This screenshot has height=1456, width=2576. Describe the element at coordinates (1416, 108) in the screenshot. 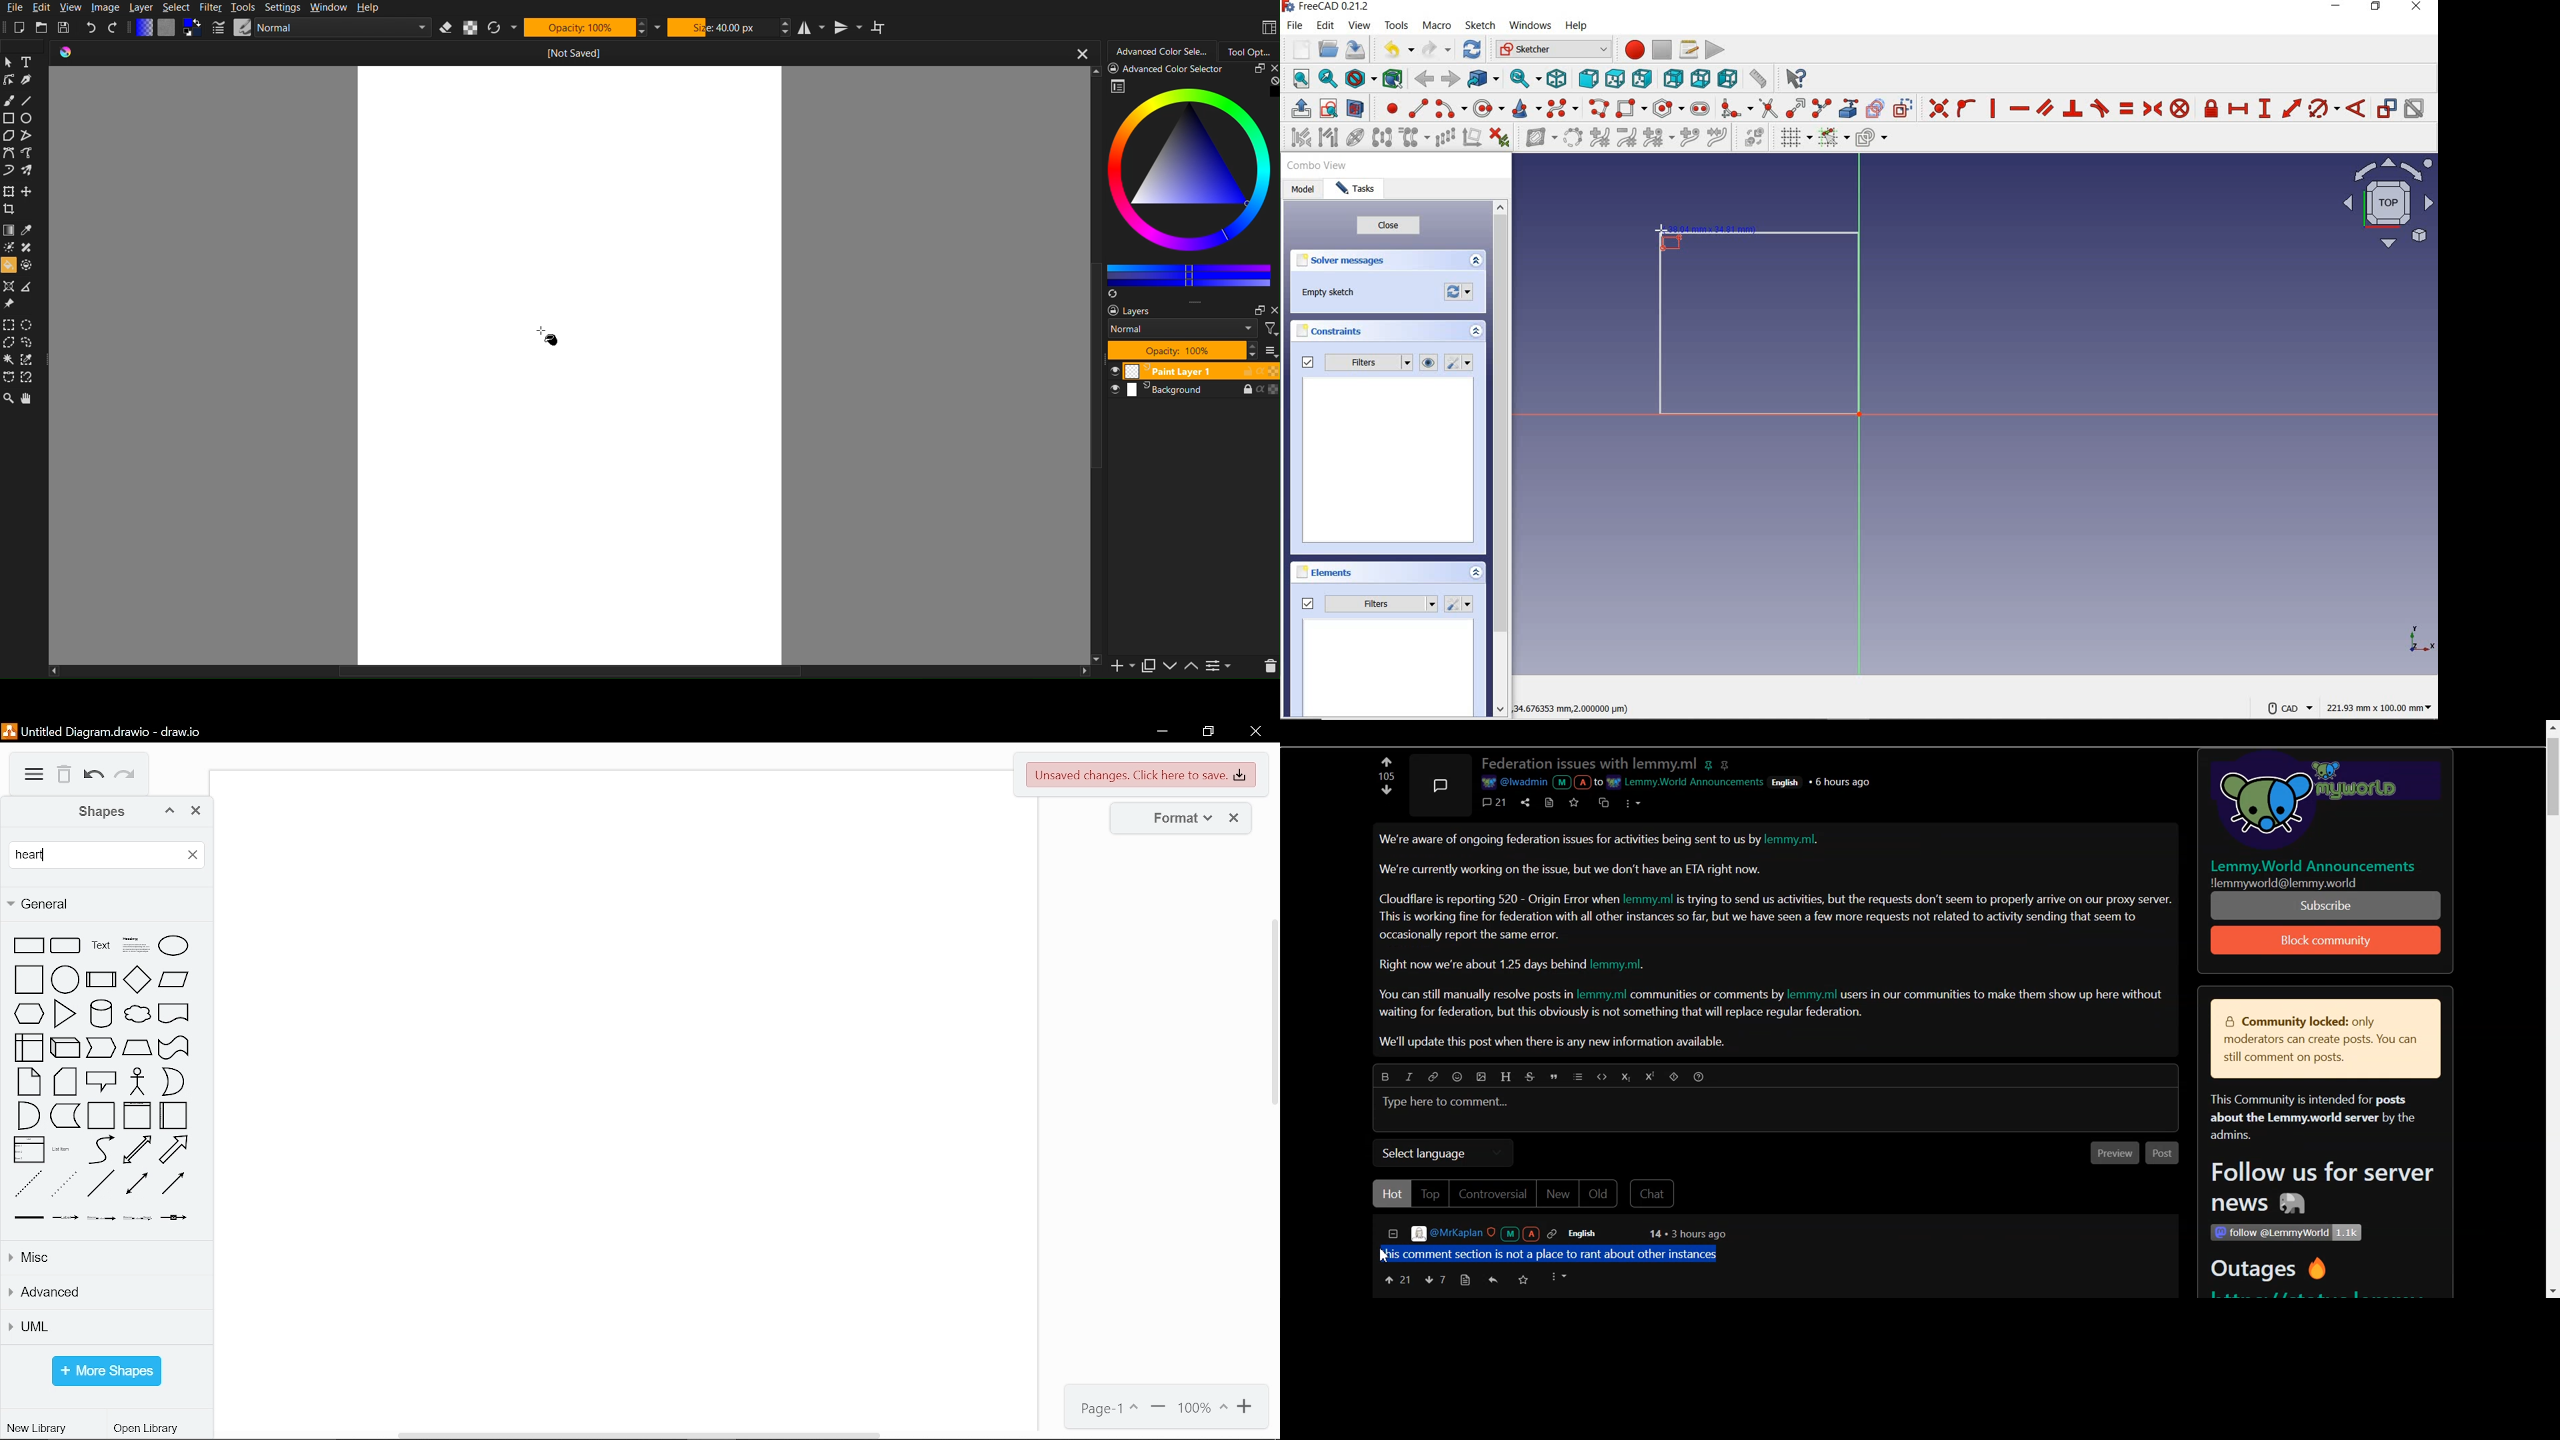

I see `create line` at that location.